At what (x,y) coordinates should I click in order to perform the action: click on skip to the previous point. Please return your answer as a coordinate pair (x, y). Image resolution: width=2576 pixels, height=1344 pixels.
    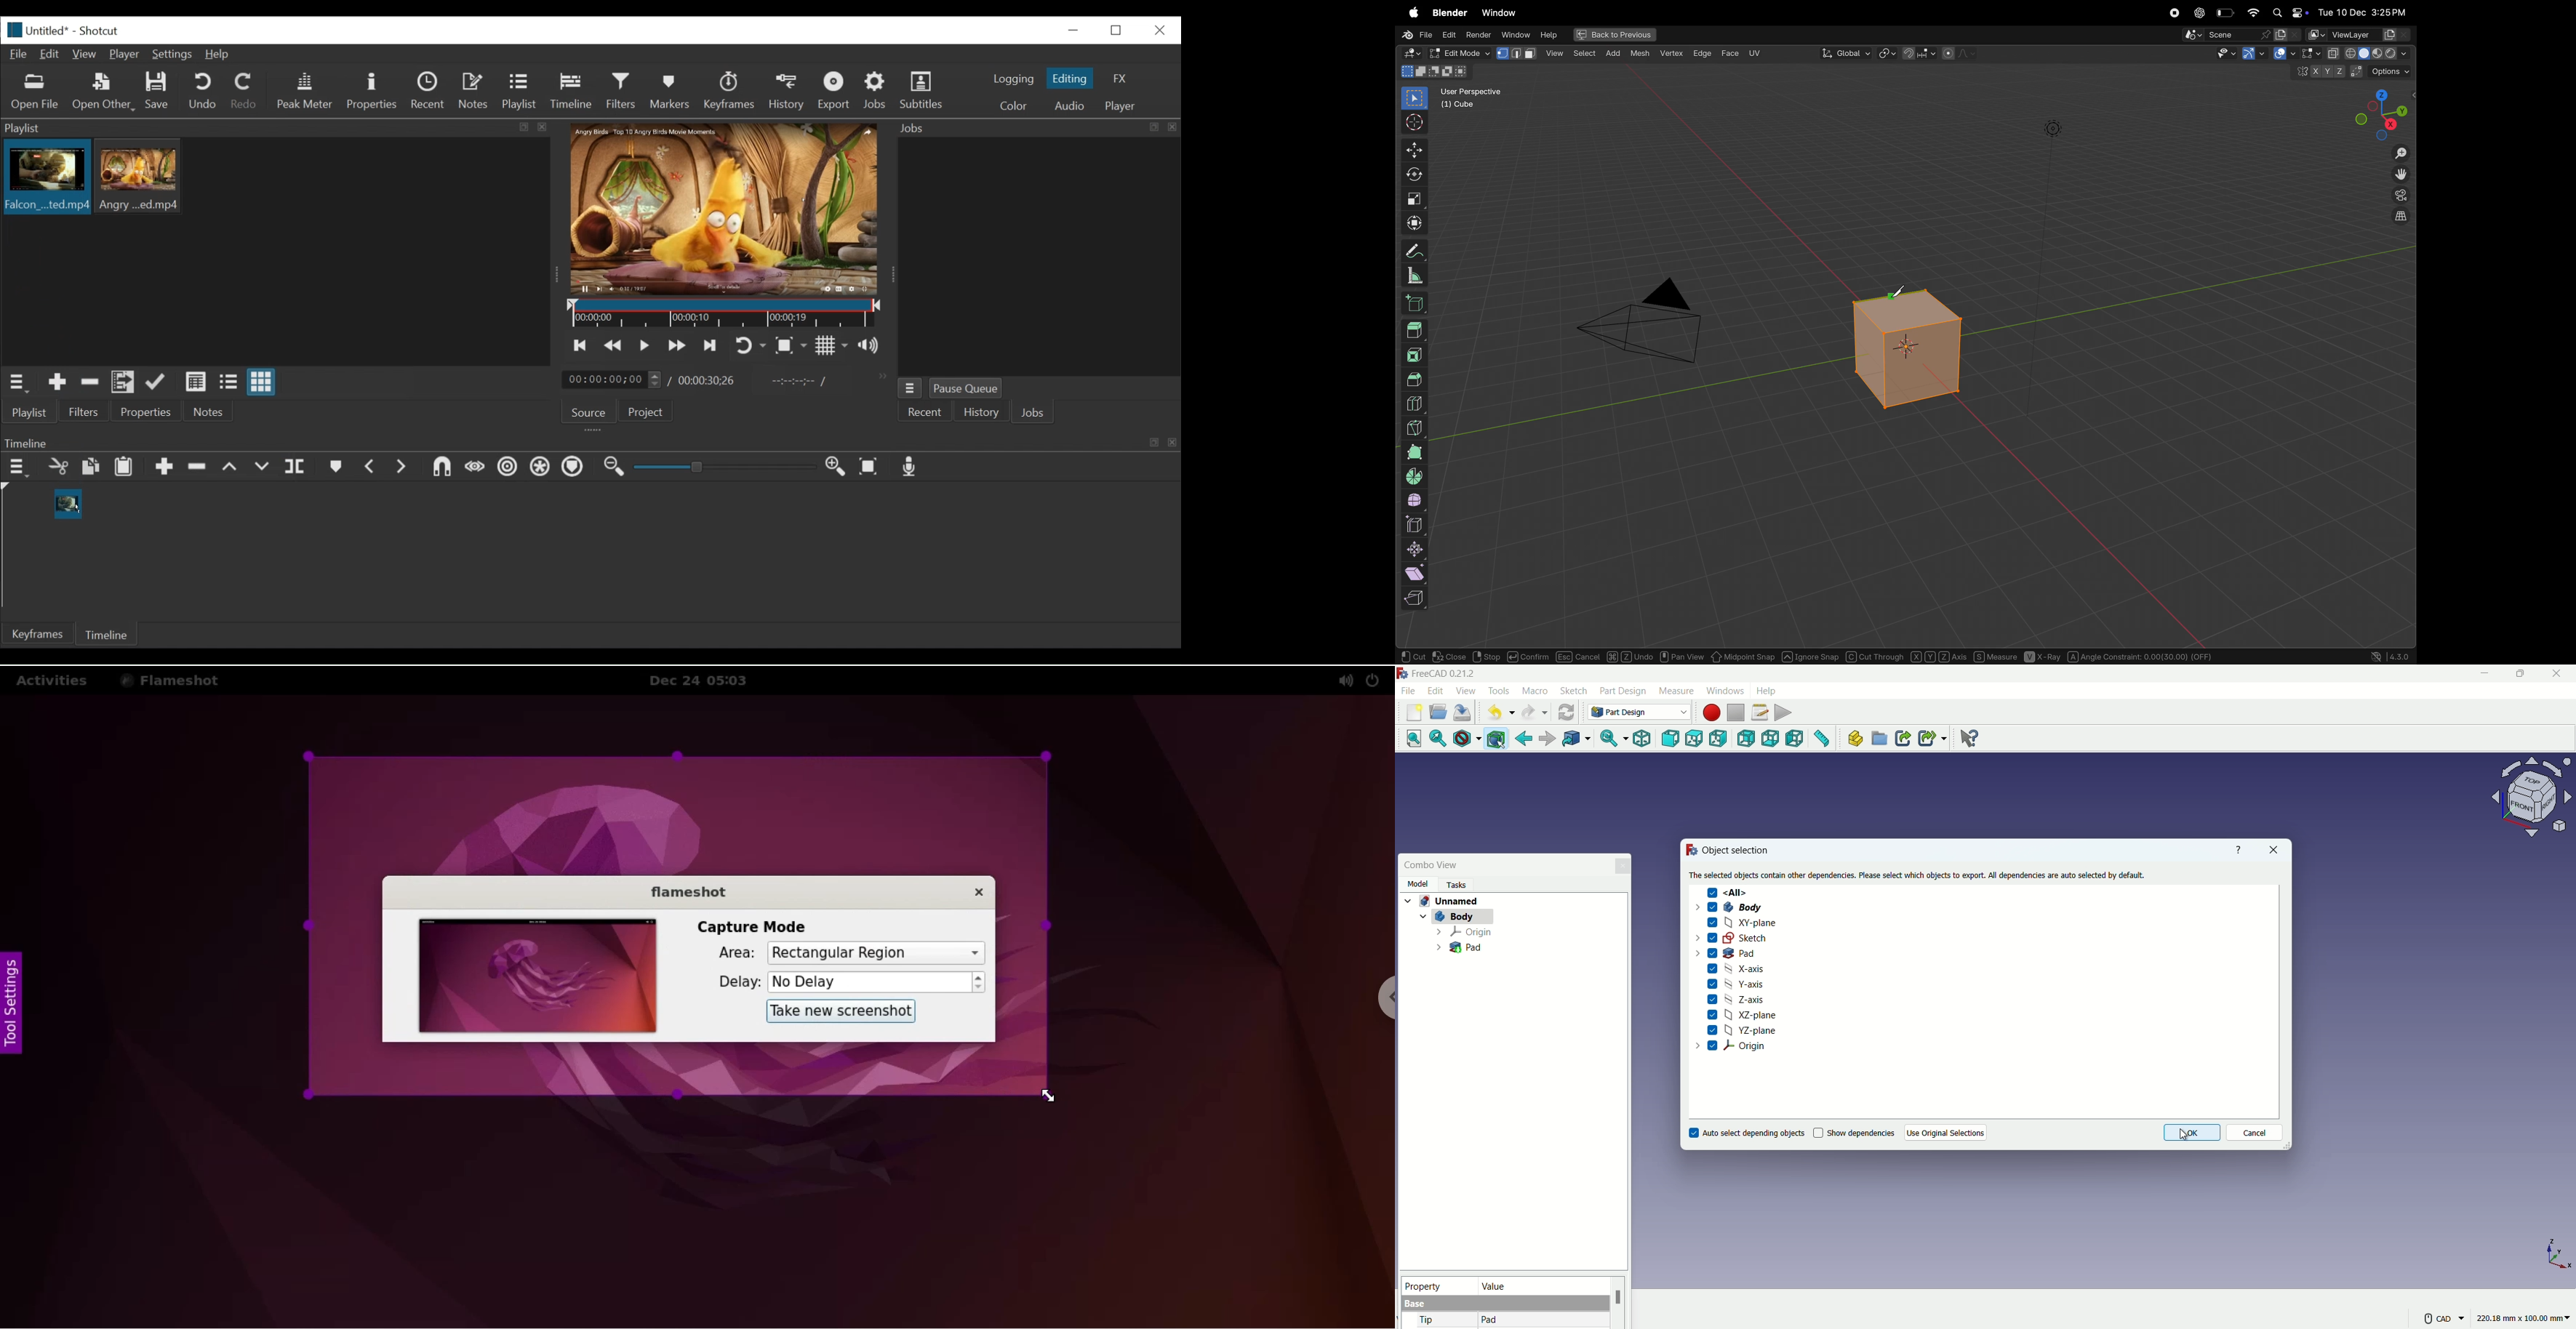
    Looking at the image, I should click on (580, 346).